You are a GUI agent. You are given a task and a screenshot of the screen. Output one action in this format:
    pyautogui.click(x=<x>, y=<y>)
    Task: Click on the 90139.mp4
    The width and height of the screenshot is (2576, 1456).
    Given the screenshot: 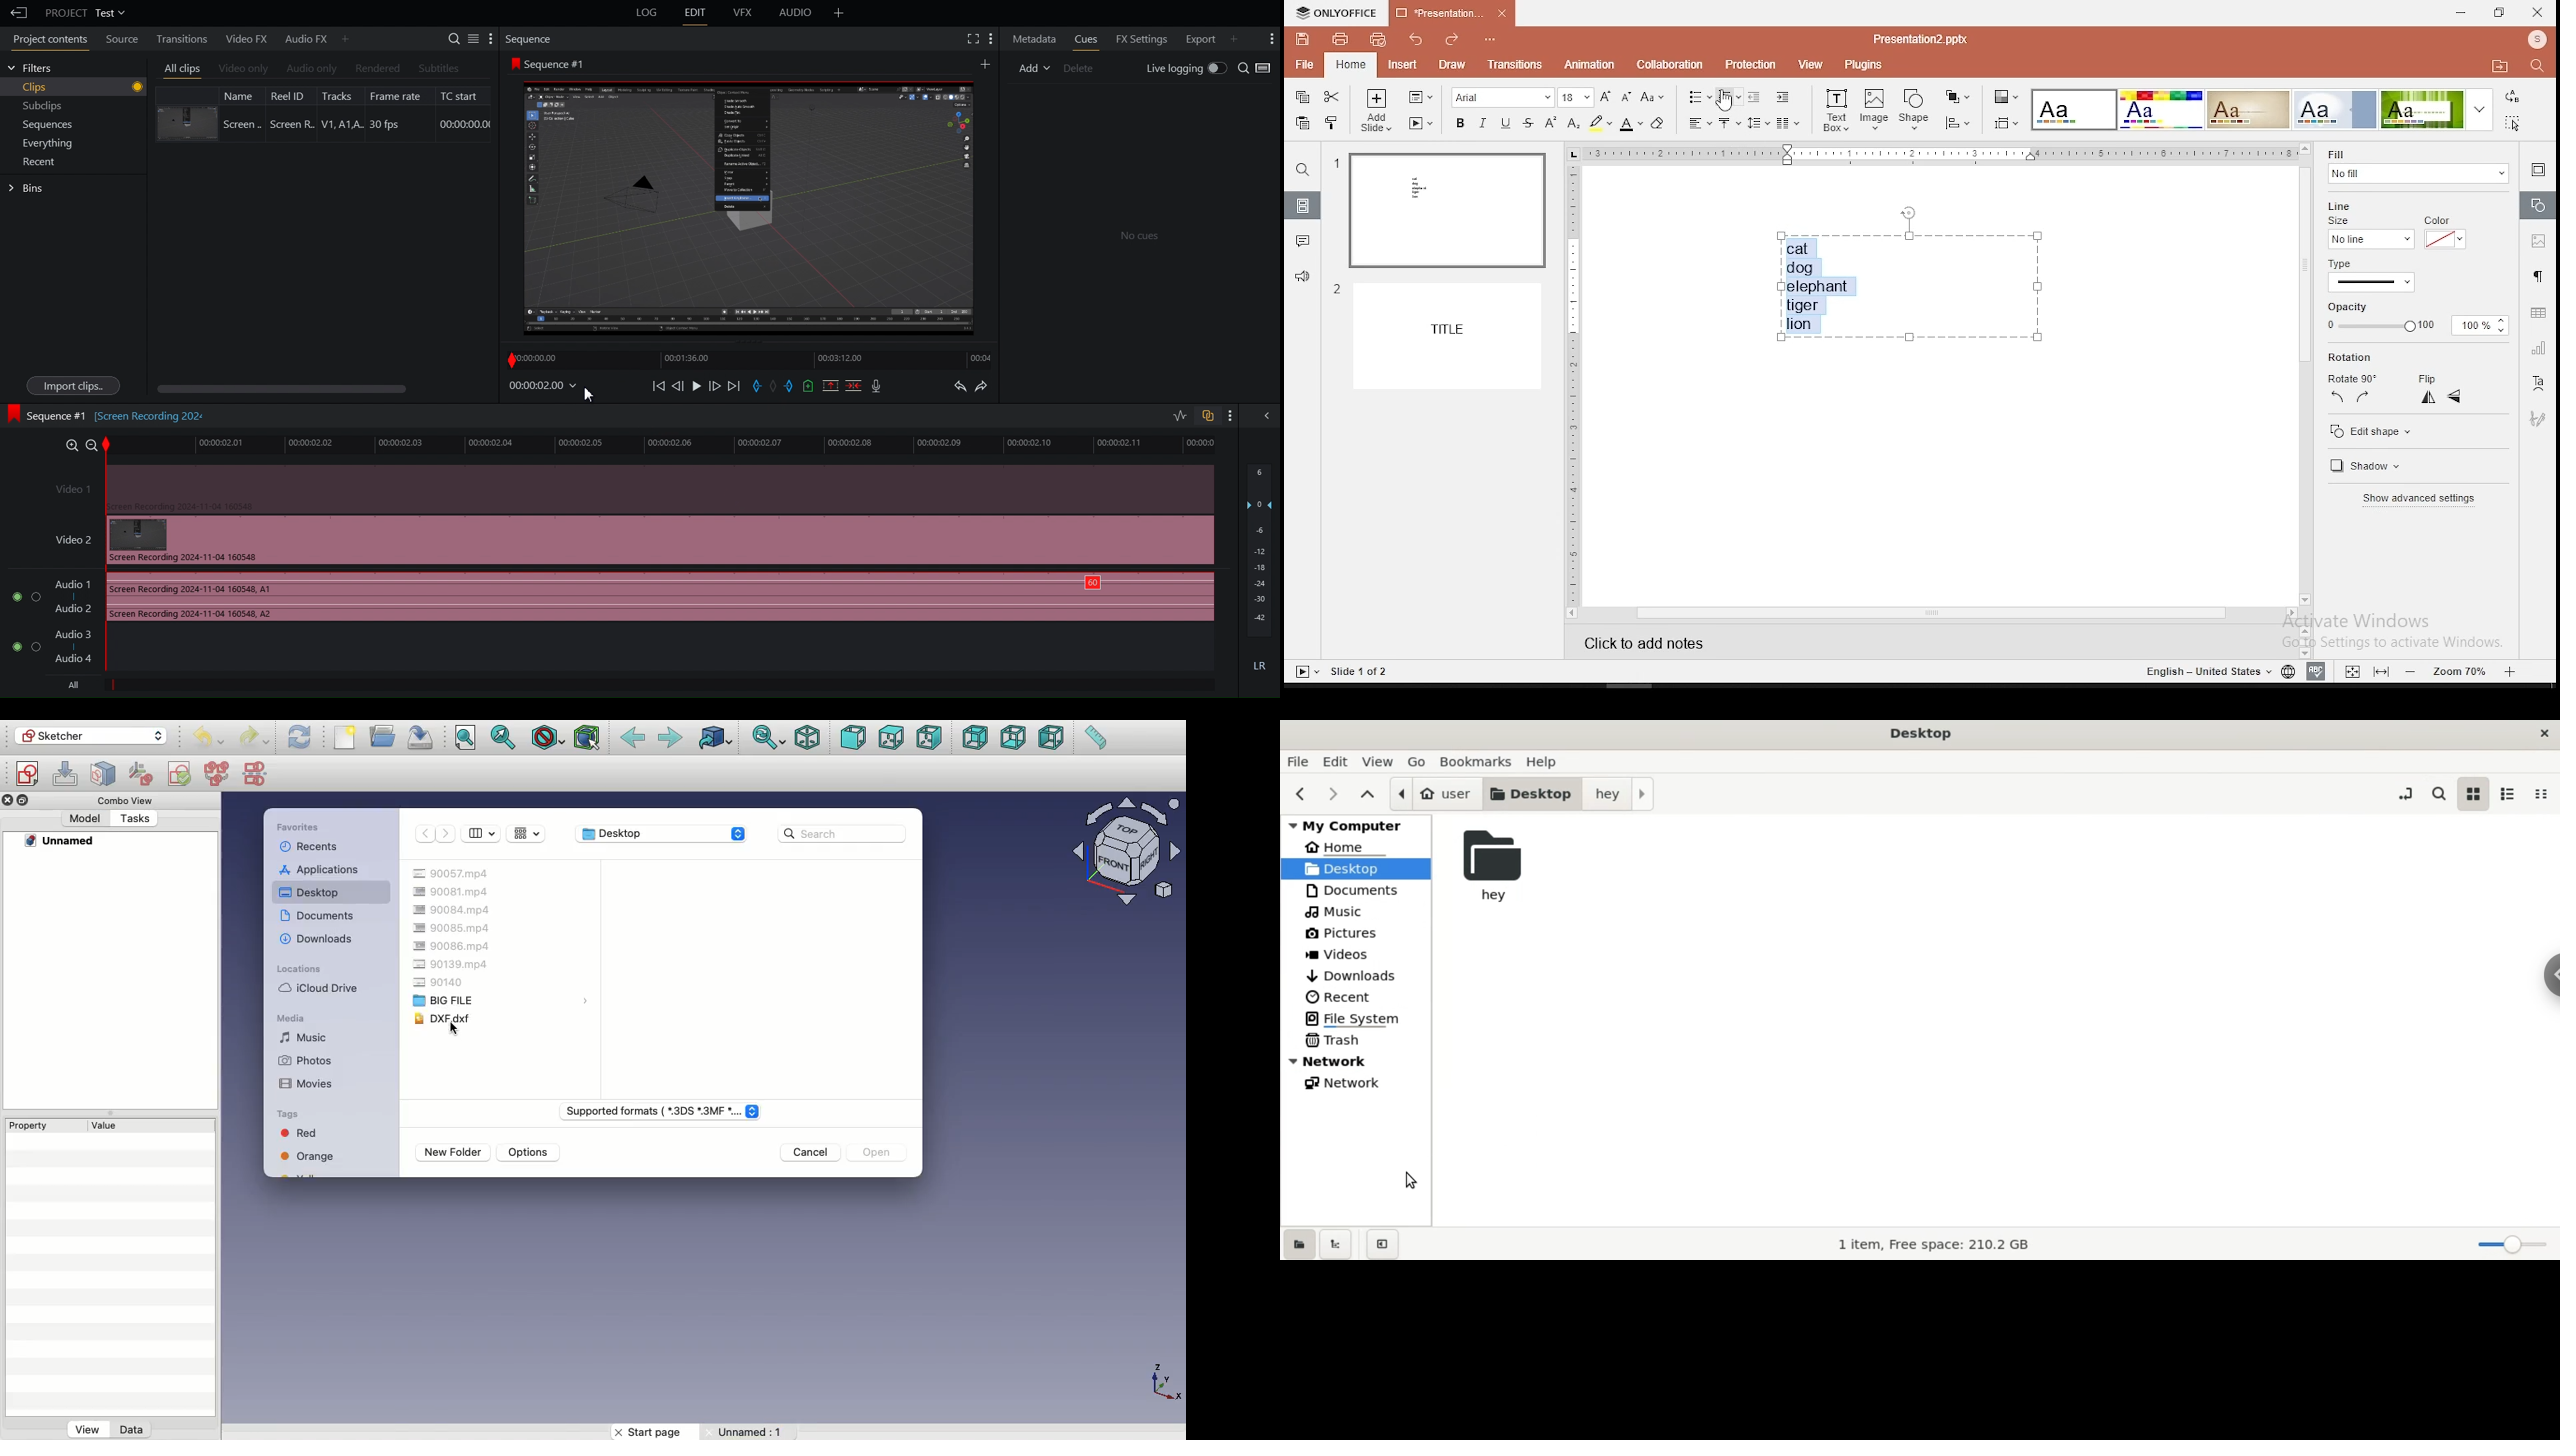 What is the action you would take?
    pyautogui.click(x=452, y=964)
    